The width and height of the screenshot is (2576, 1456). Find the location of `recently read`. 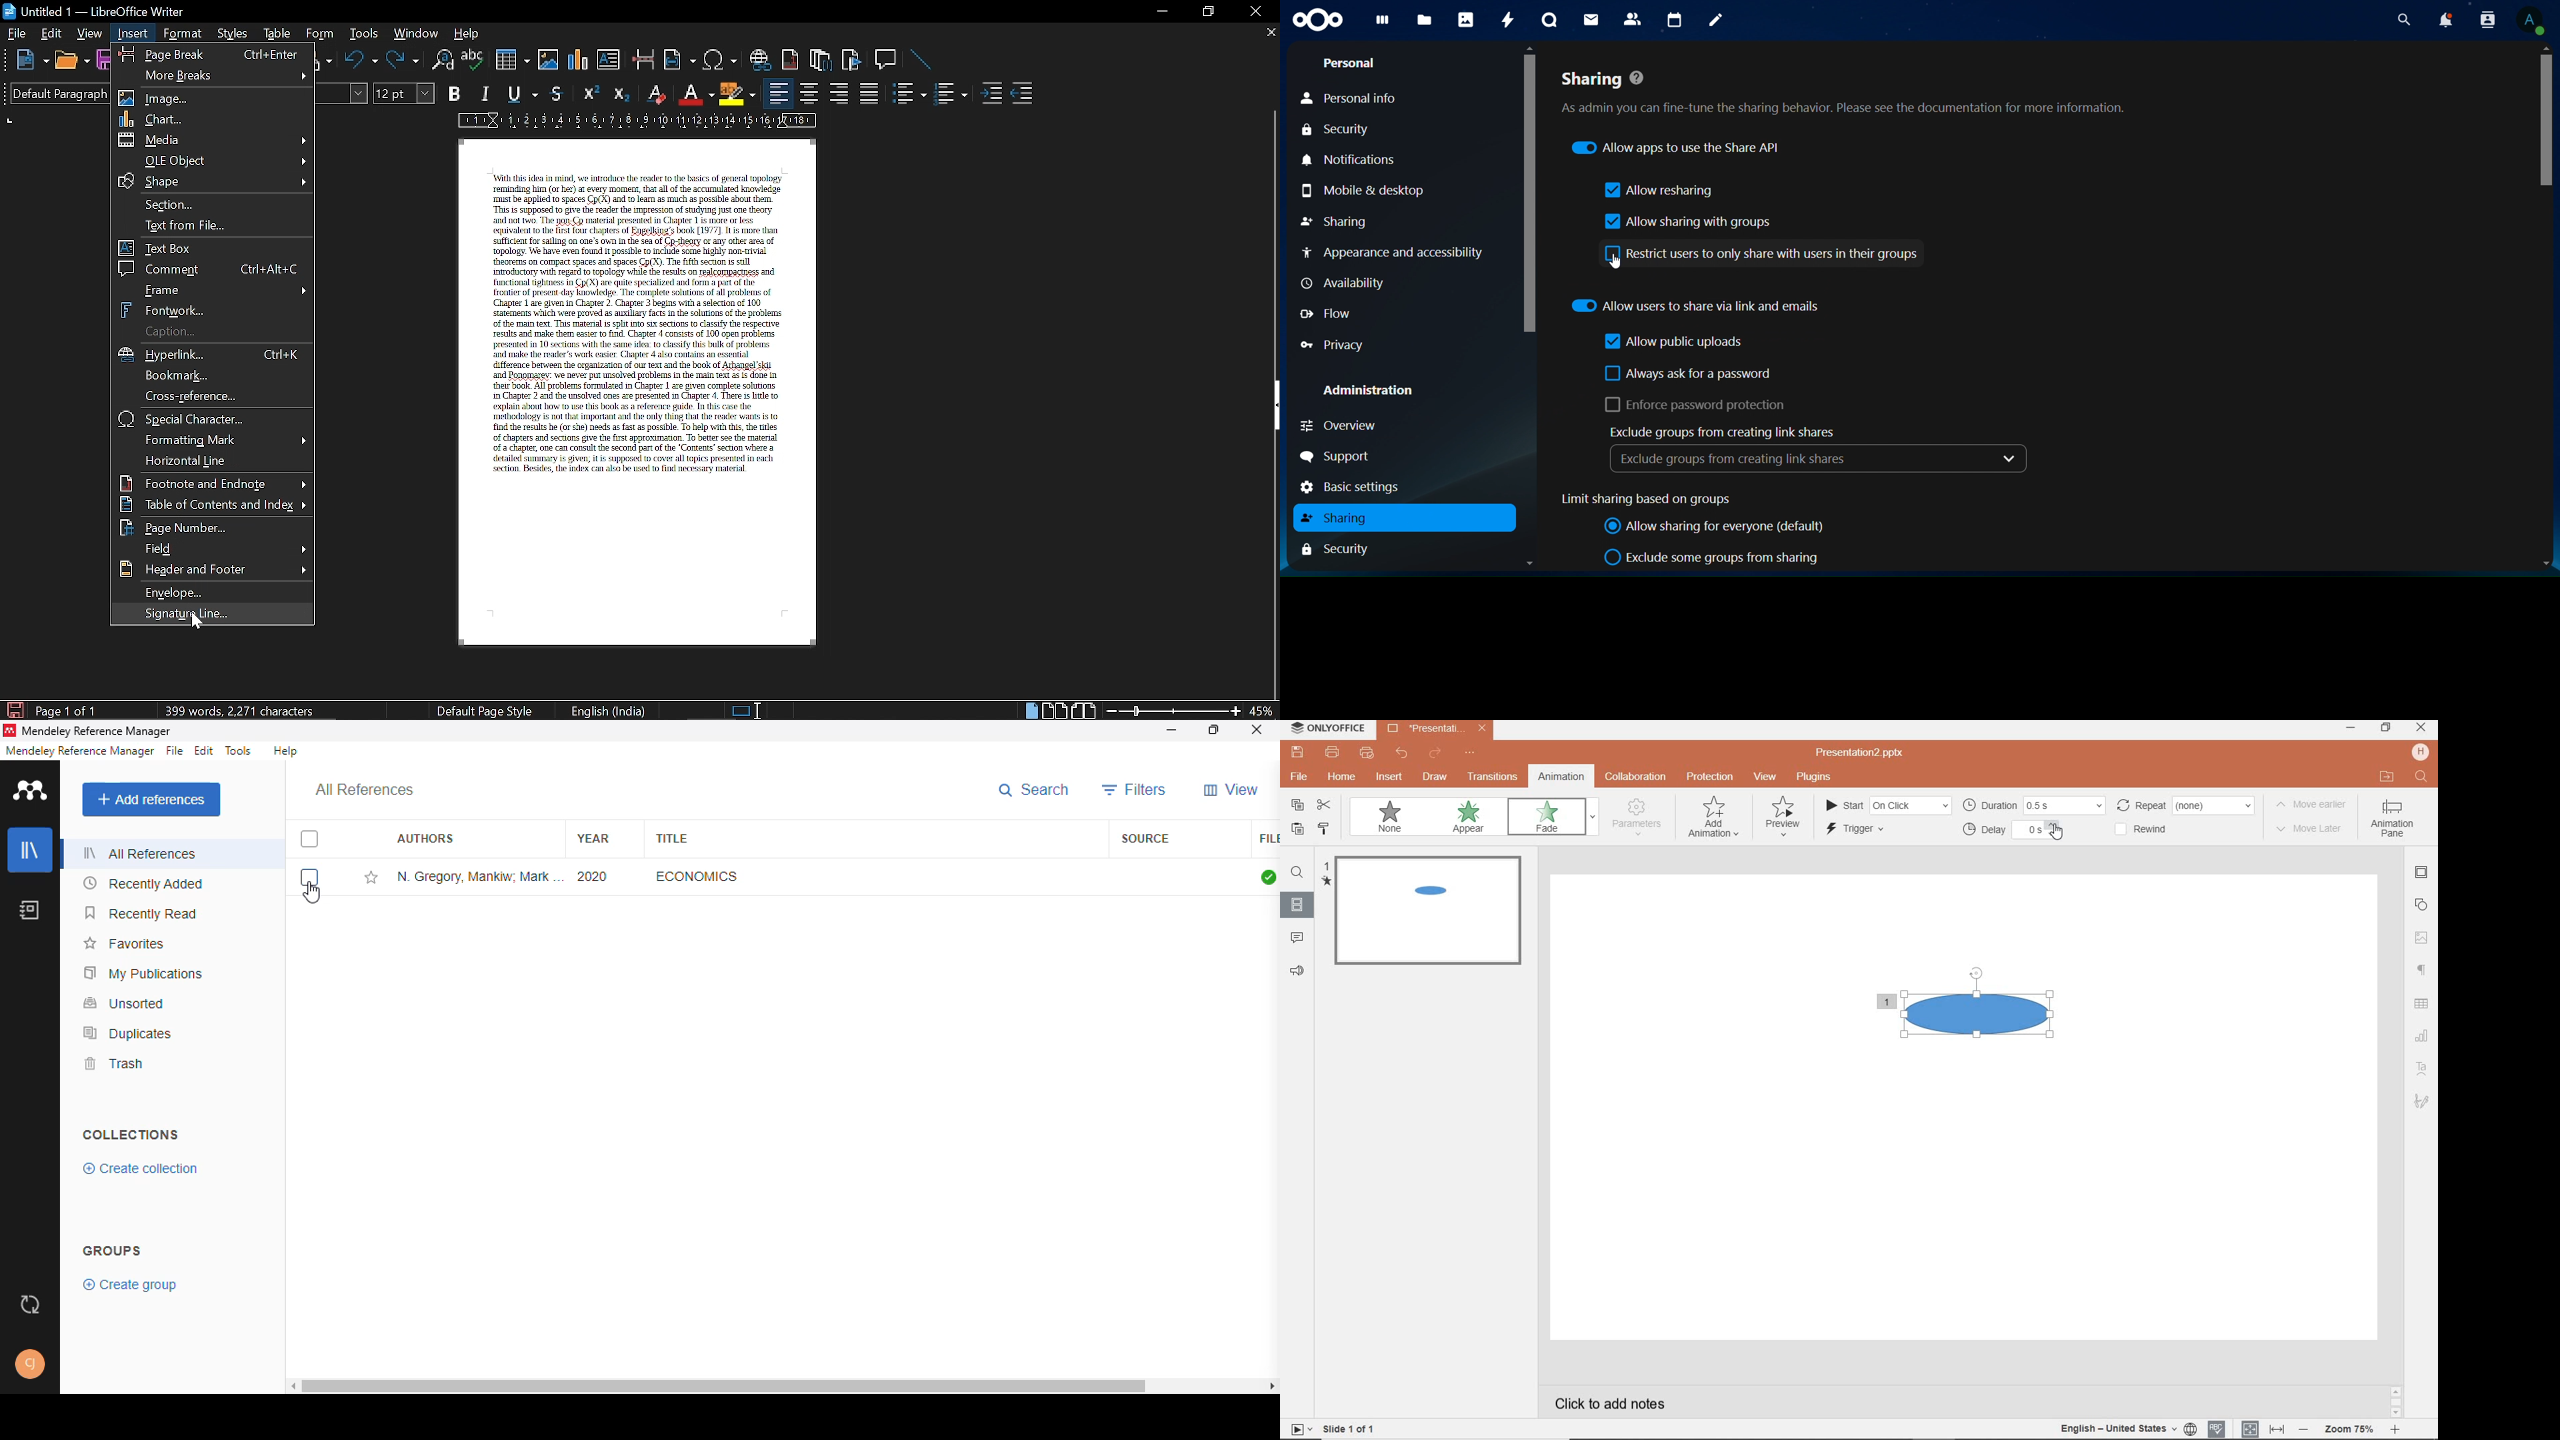

recently read is located at coordinates (141, 914).